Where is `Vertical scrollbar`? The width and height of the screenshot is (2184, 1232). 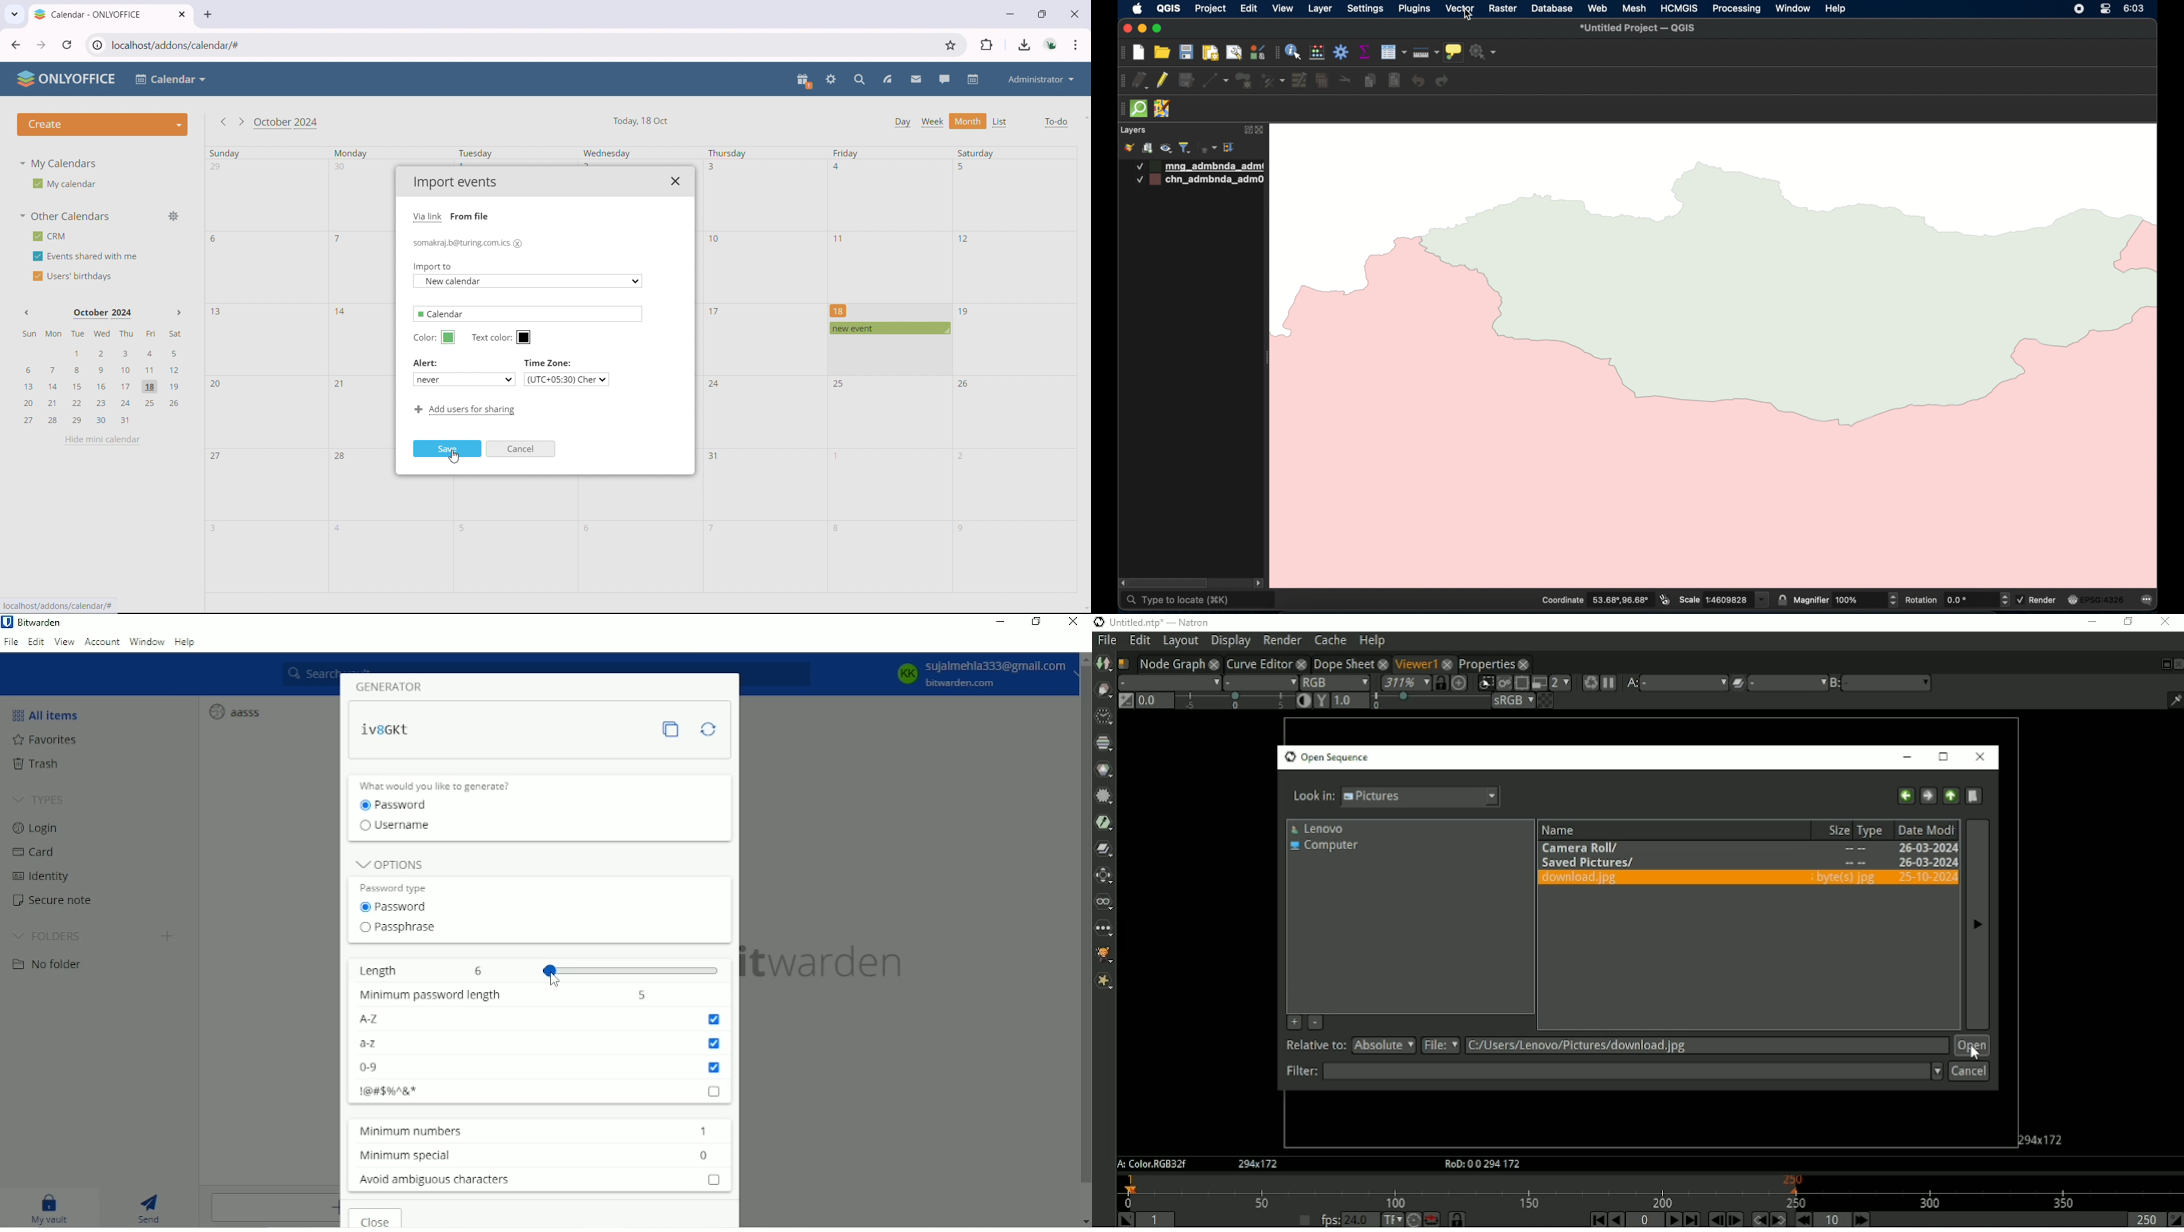 Vertical scrollbar is located at coordinates (1083, 930).